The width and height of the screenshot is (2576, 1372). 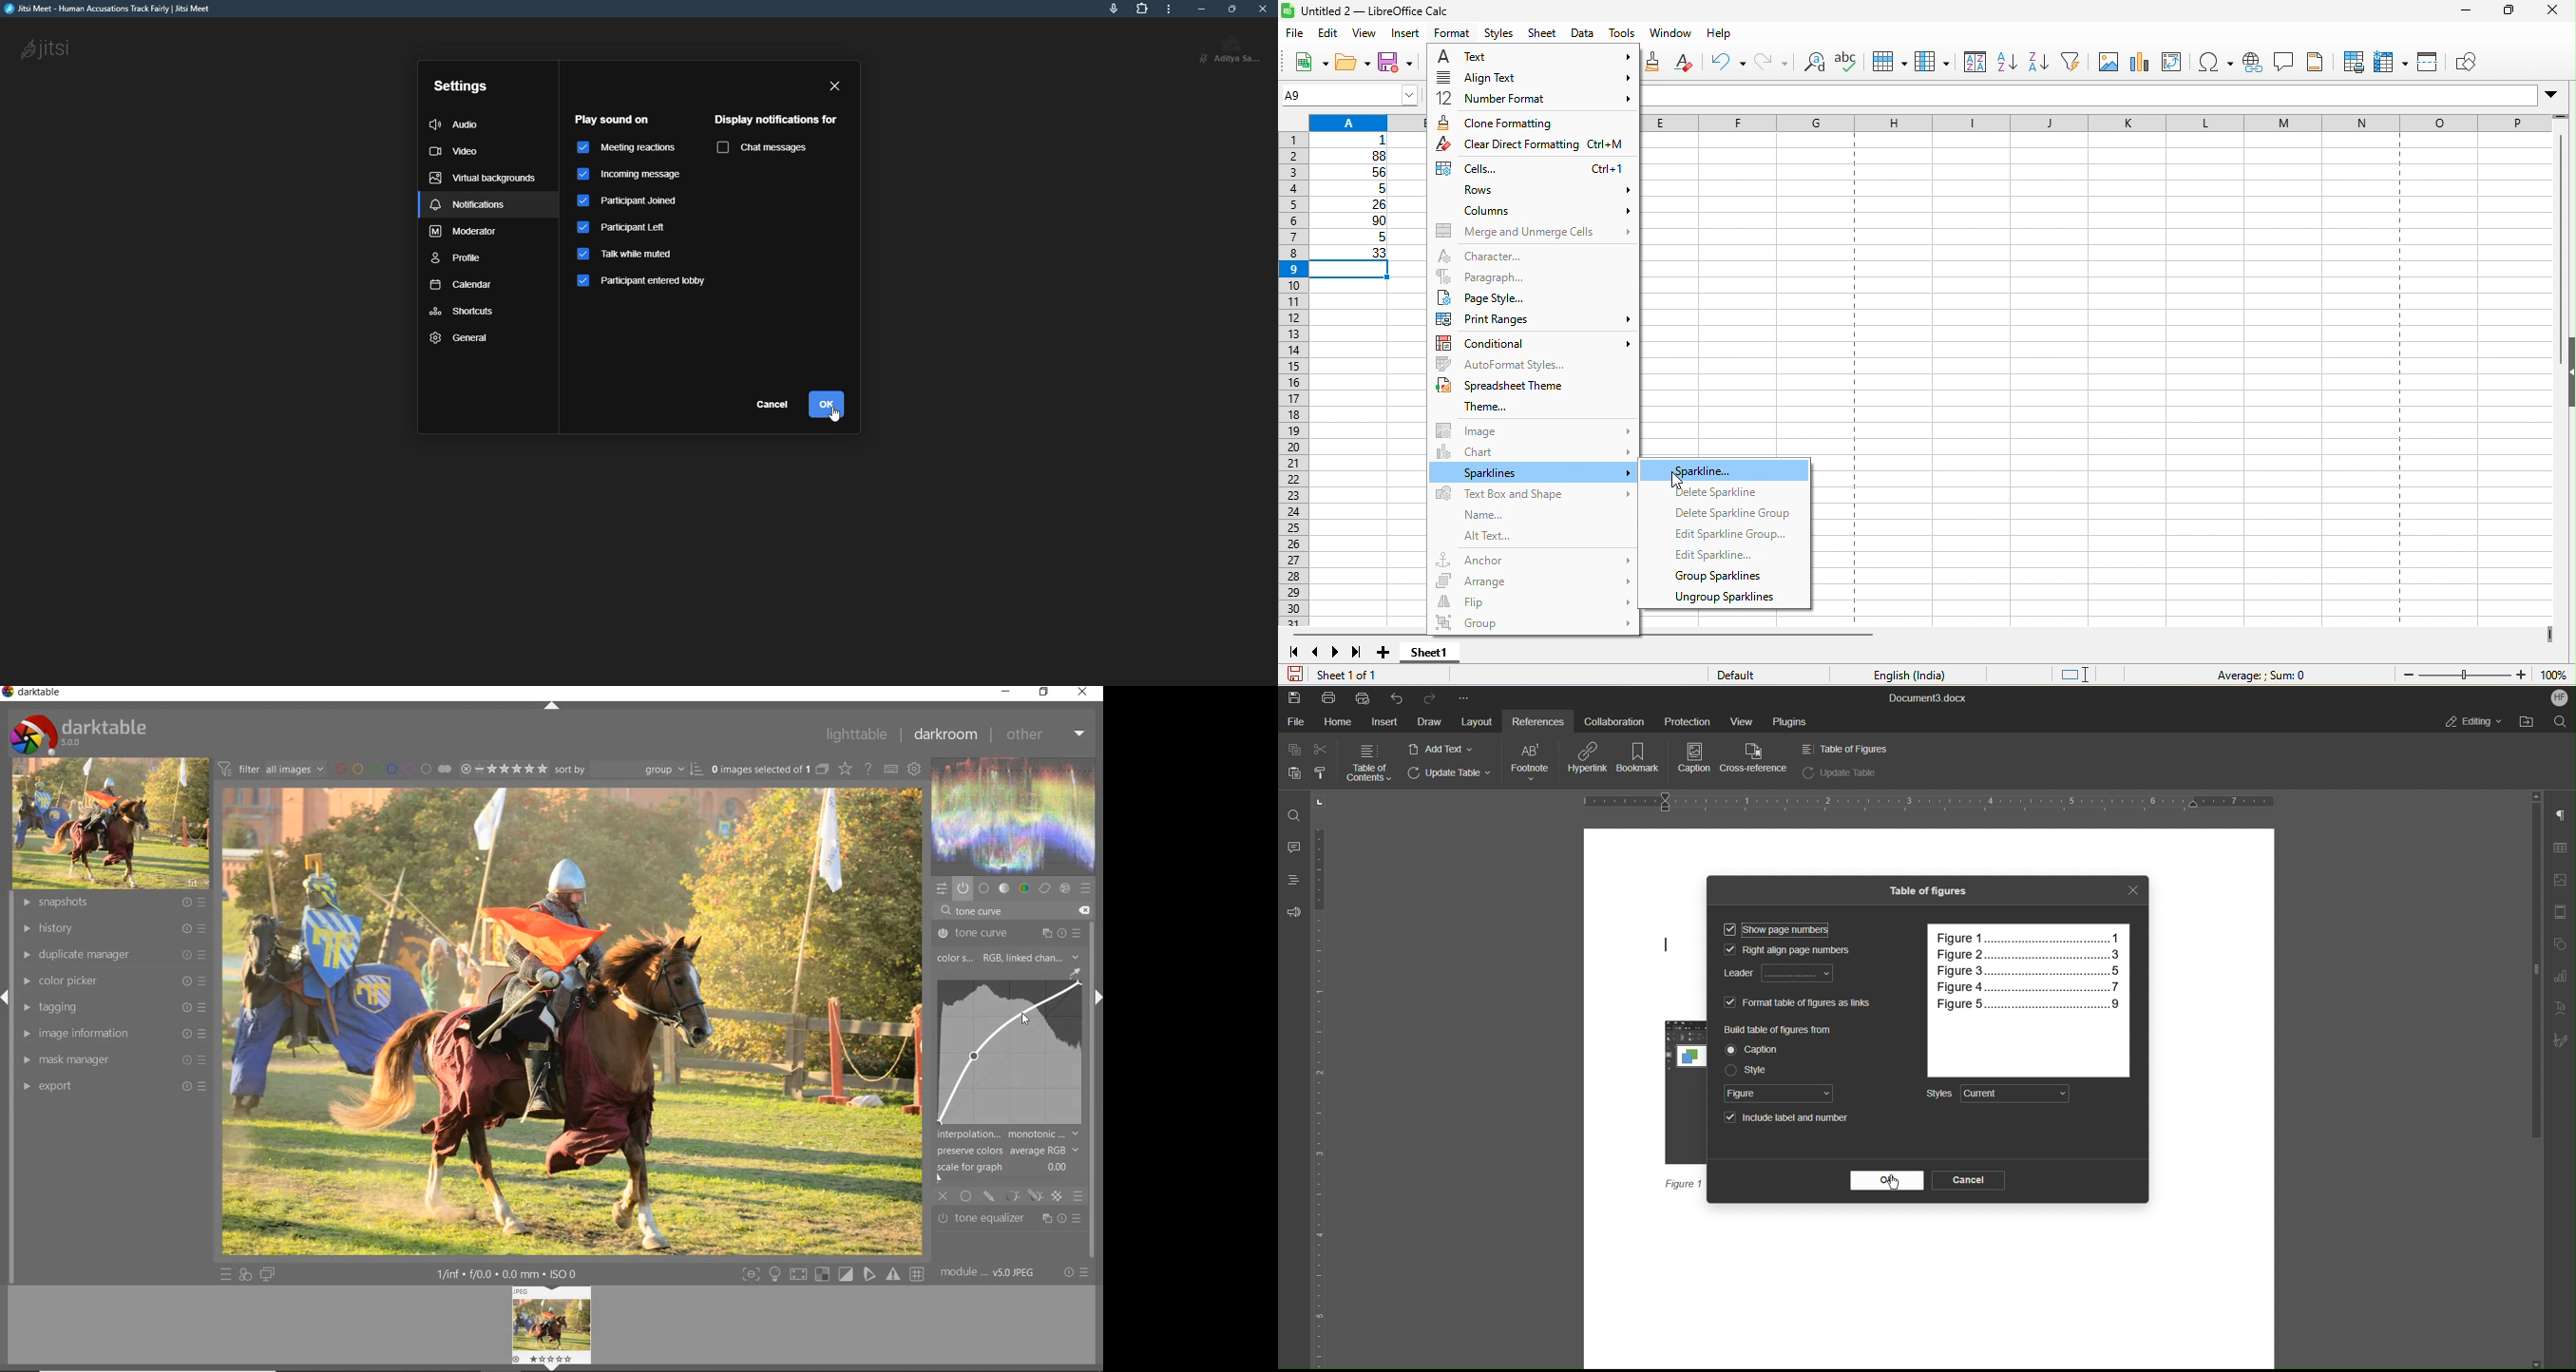 I want to click on auto format styles, so click(x=1536, y=363).